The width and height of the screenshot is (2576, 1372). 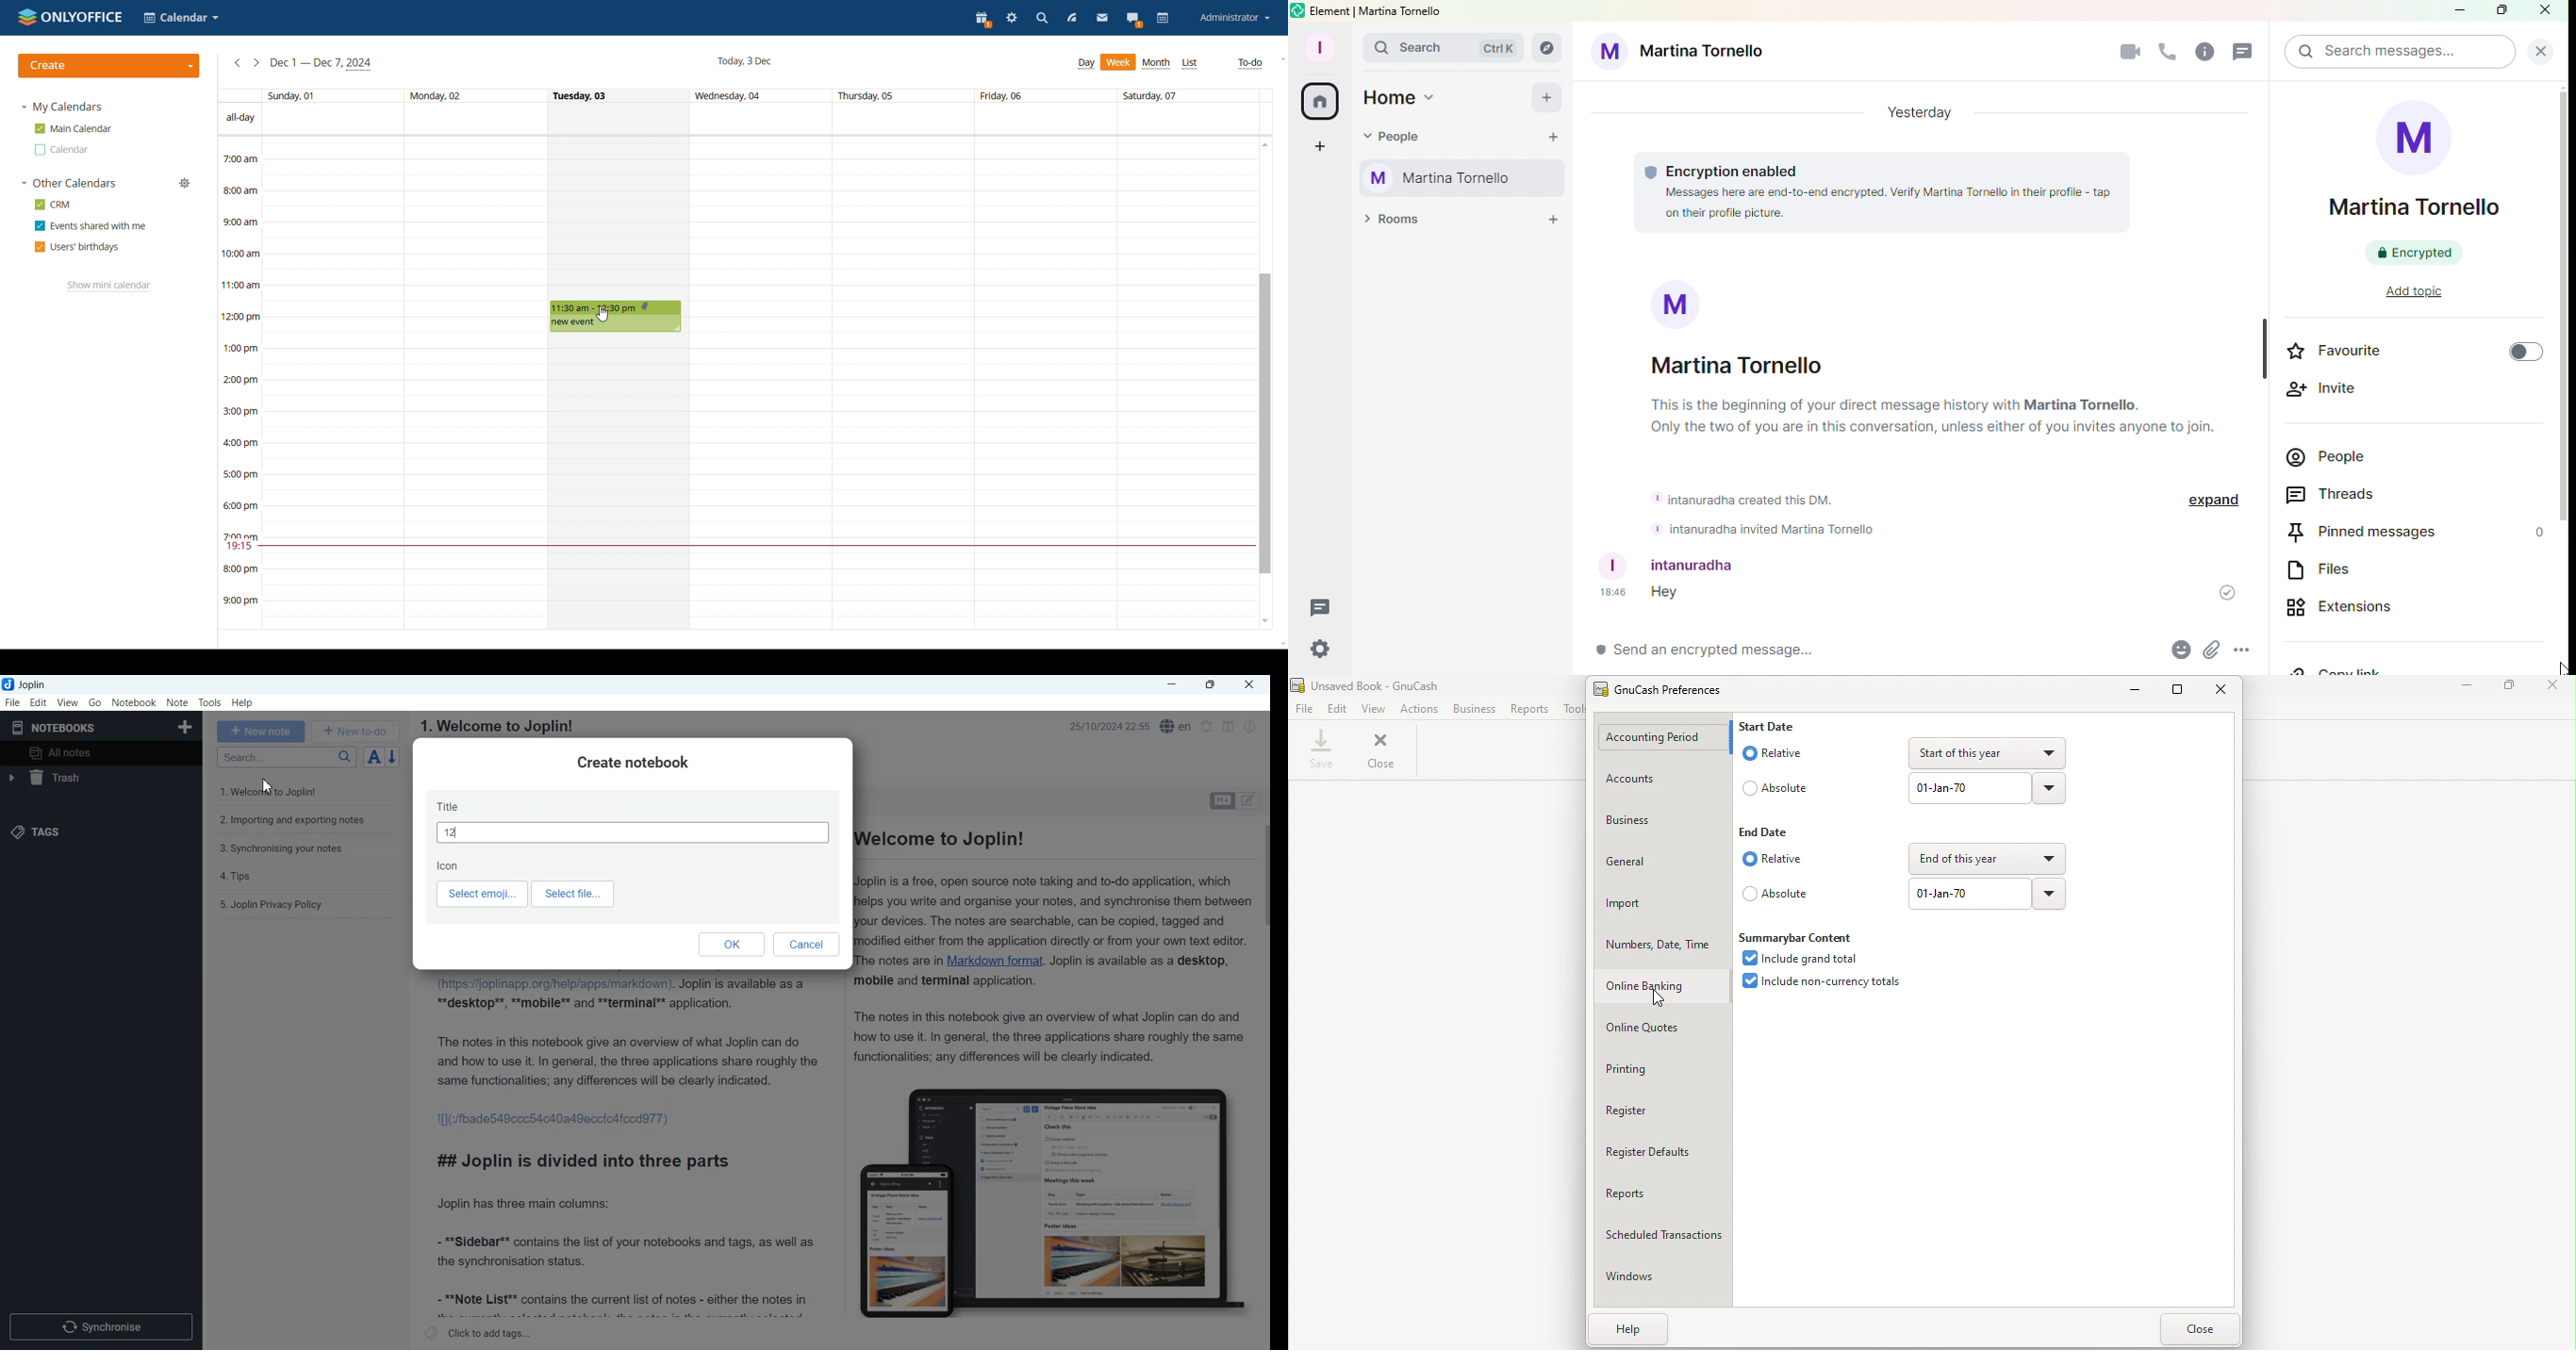 What do you see at coordinates (279, 791) in the screenshot?
I see `1. Welcome to Joplin!` at bounding box center [279, 791].